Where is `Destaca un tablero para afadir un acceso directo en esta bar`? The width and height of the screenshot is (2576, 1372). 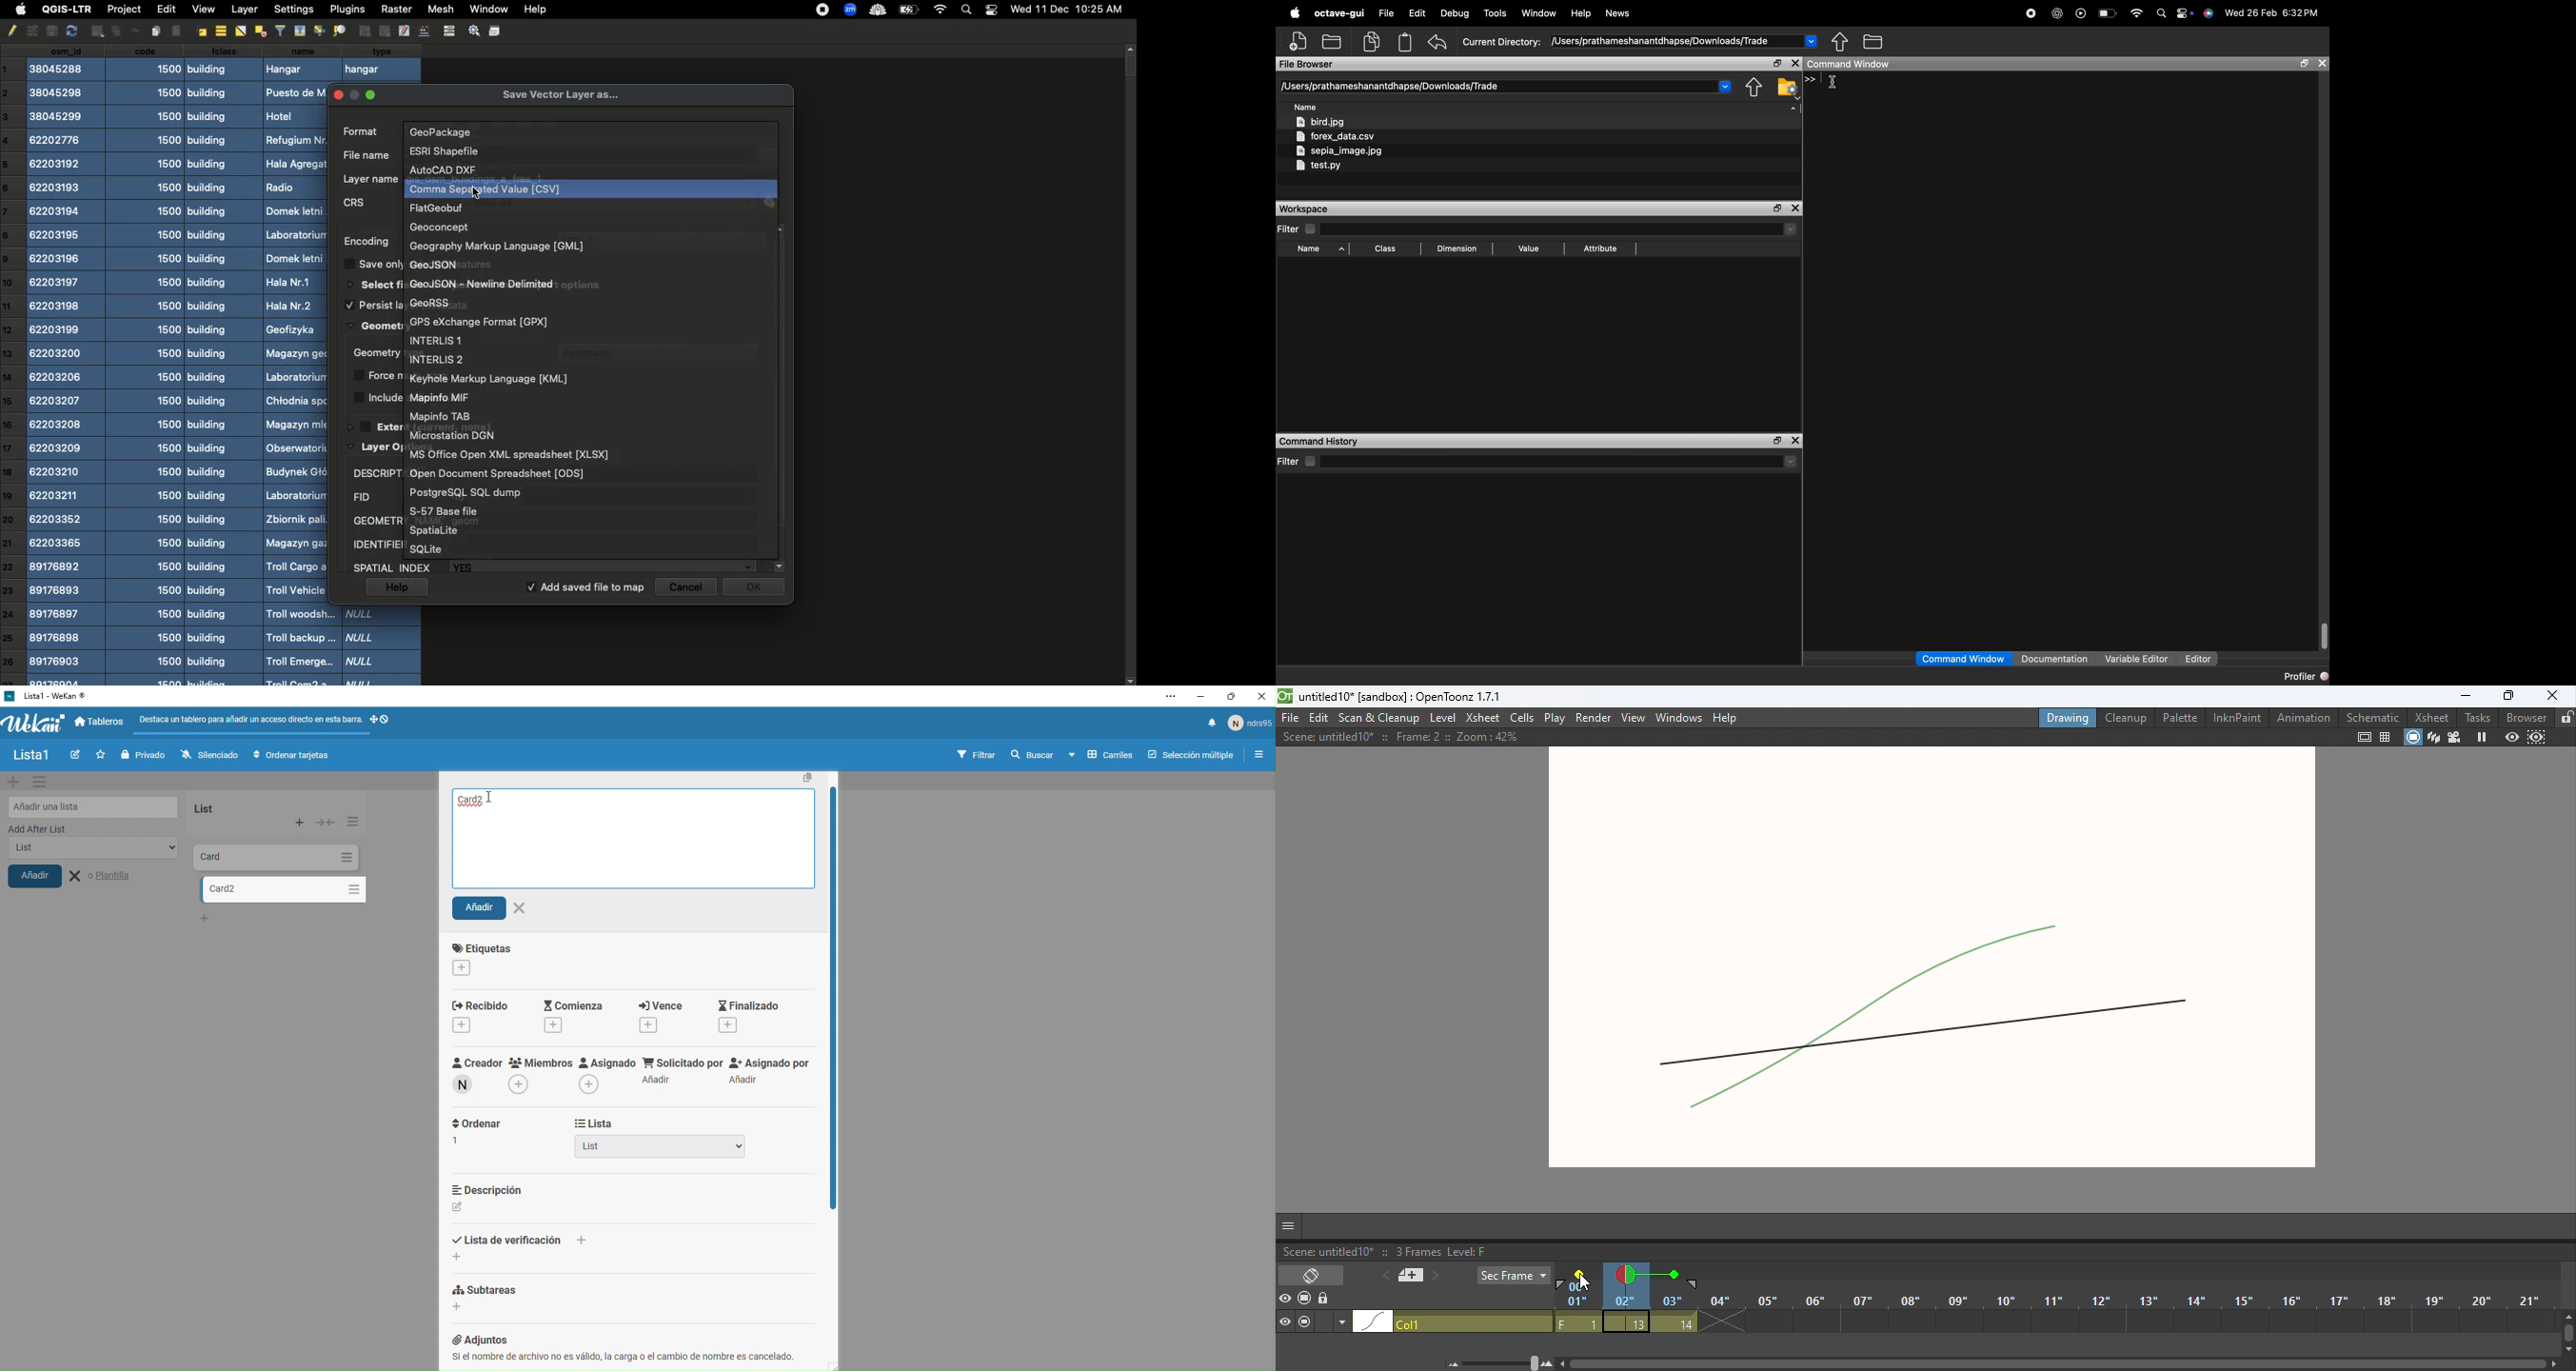 Destaca un tablero para afadir un acceso directo en esta bar is located at coordinates (250, 718).